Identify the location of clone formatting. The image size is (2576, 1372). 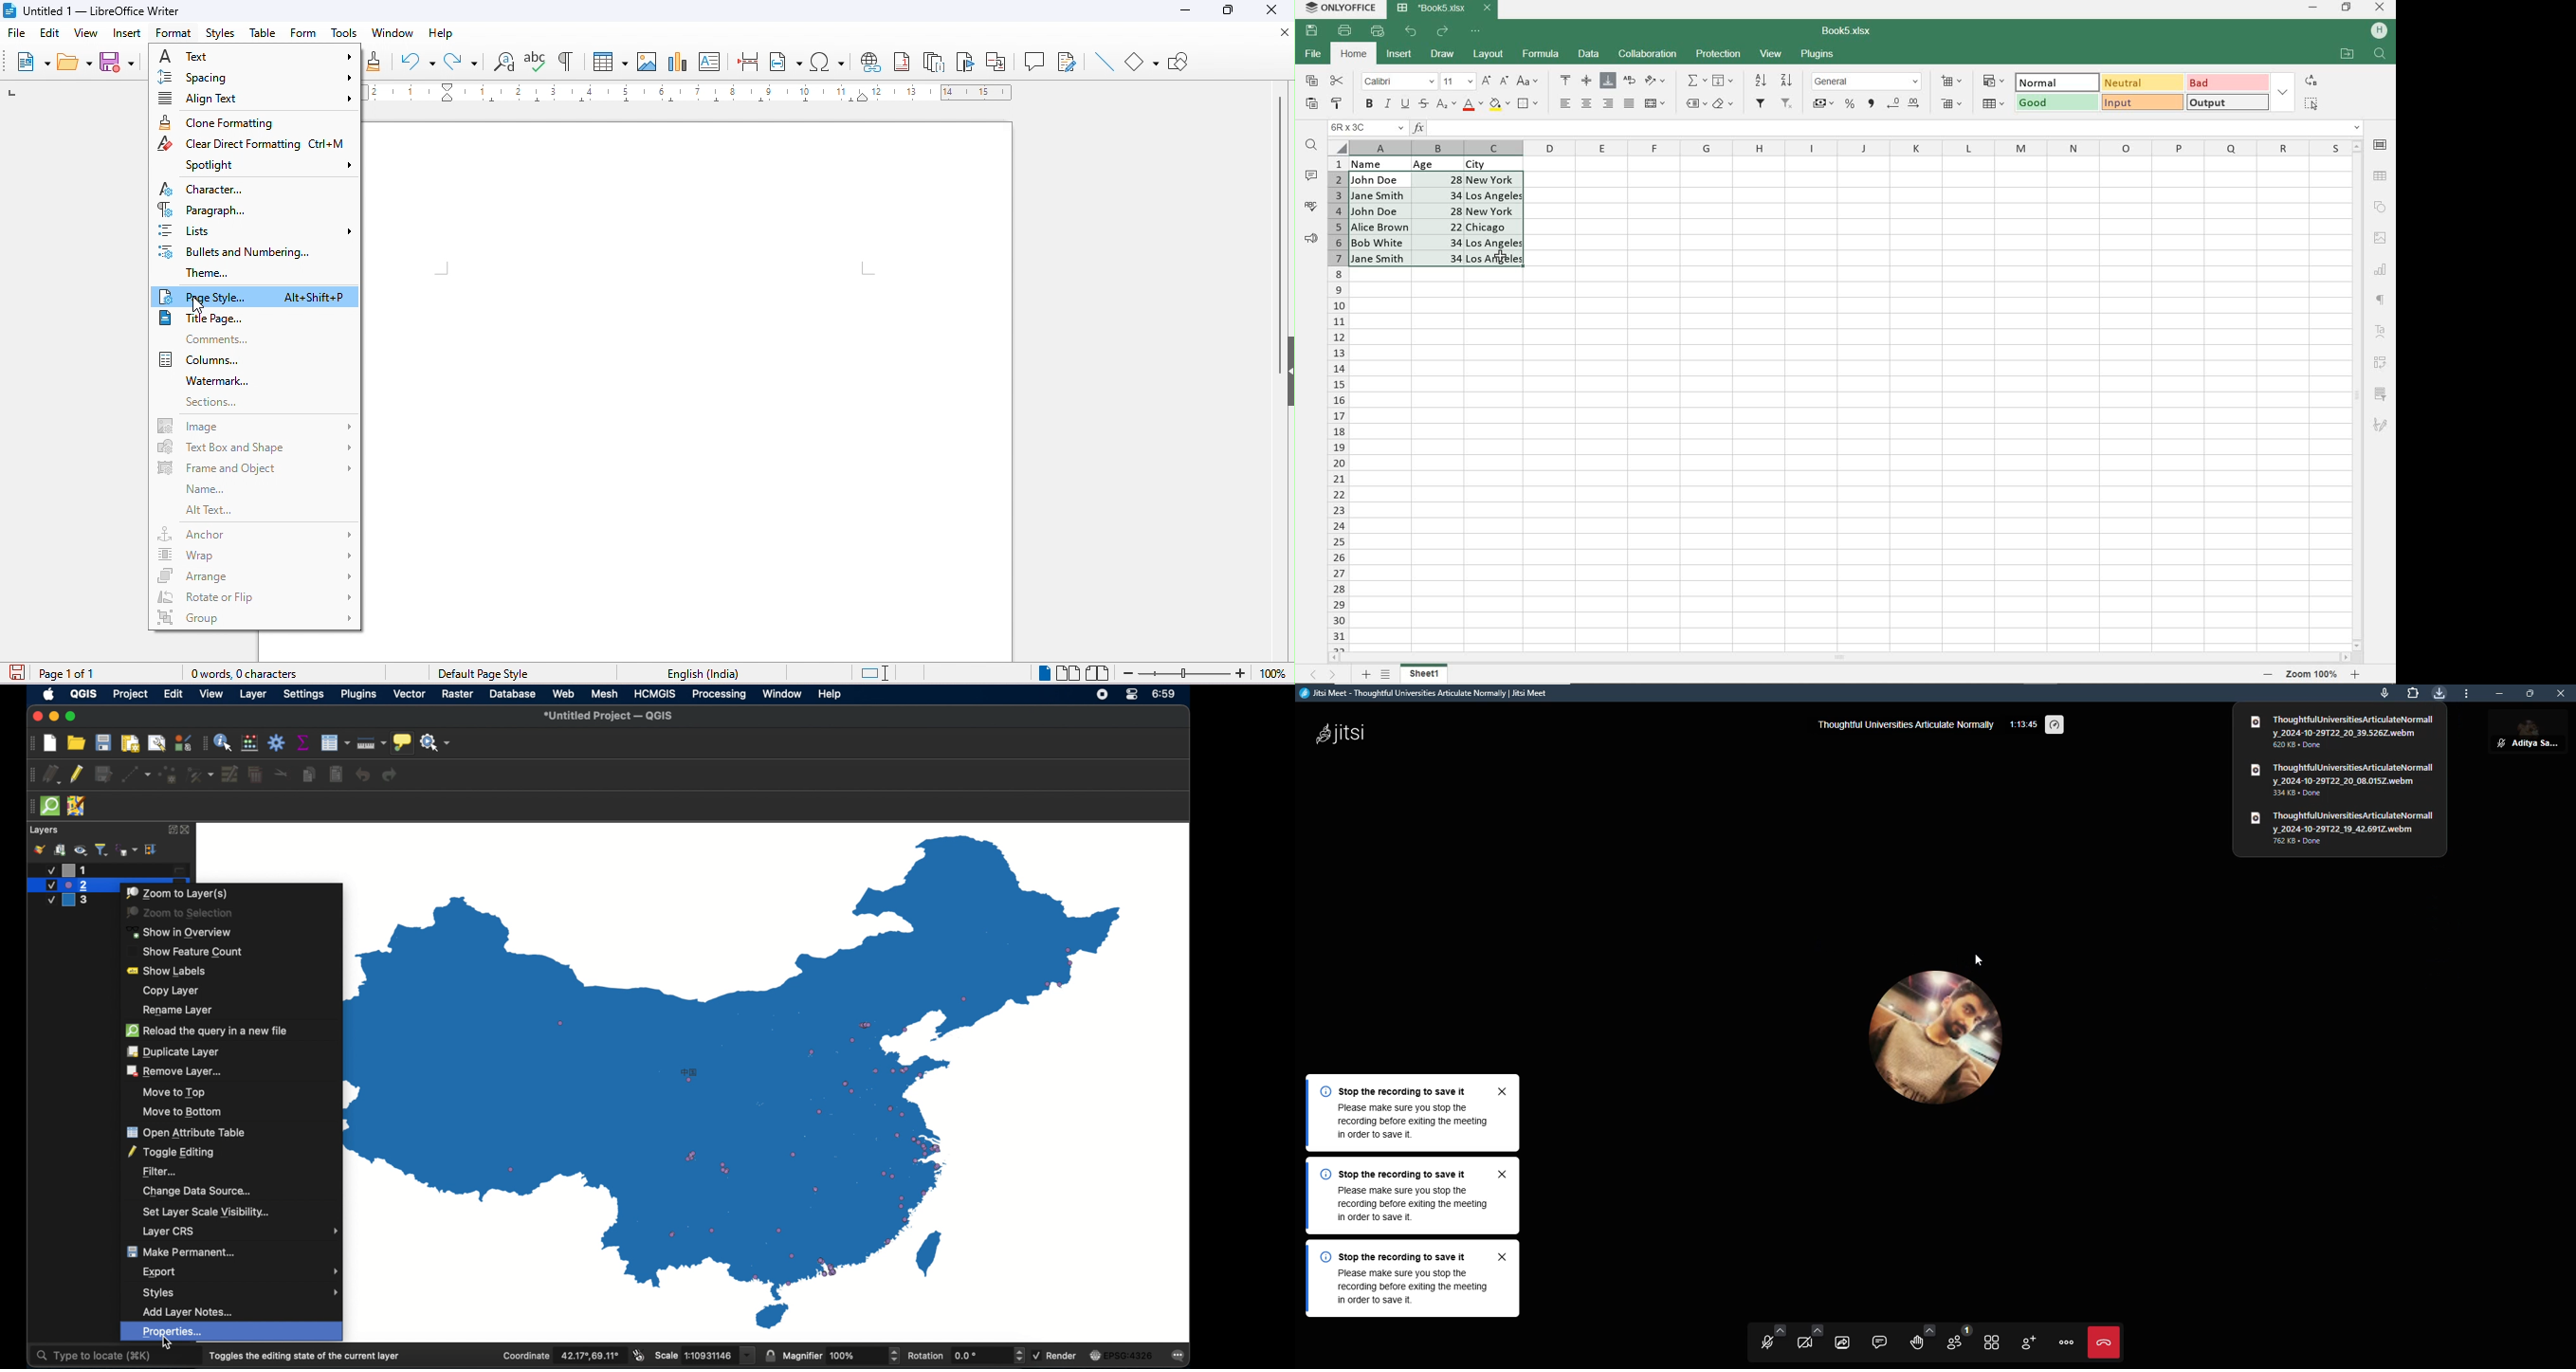
(375, 60).